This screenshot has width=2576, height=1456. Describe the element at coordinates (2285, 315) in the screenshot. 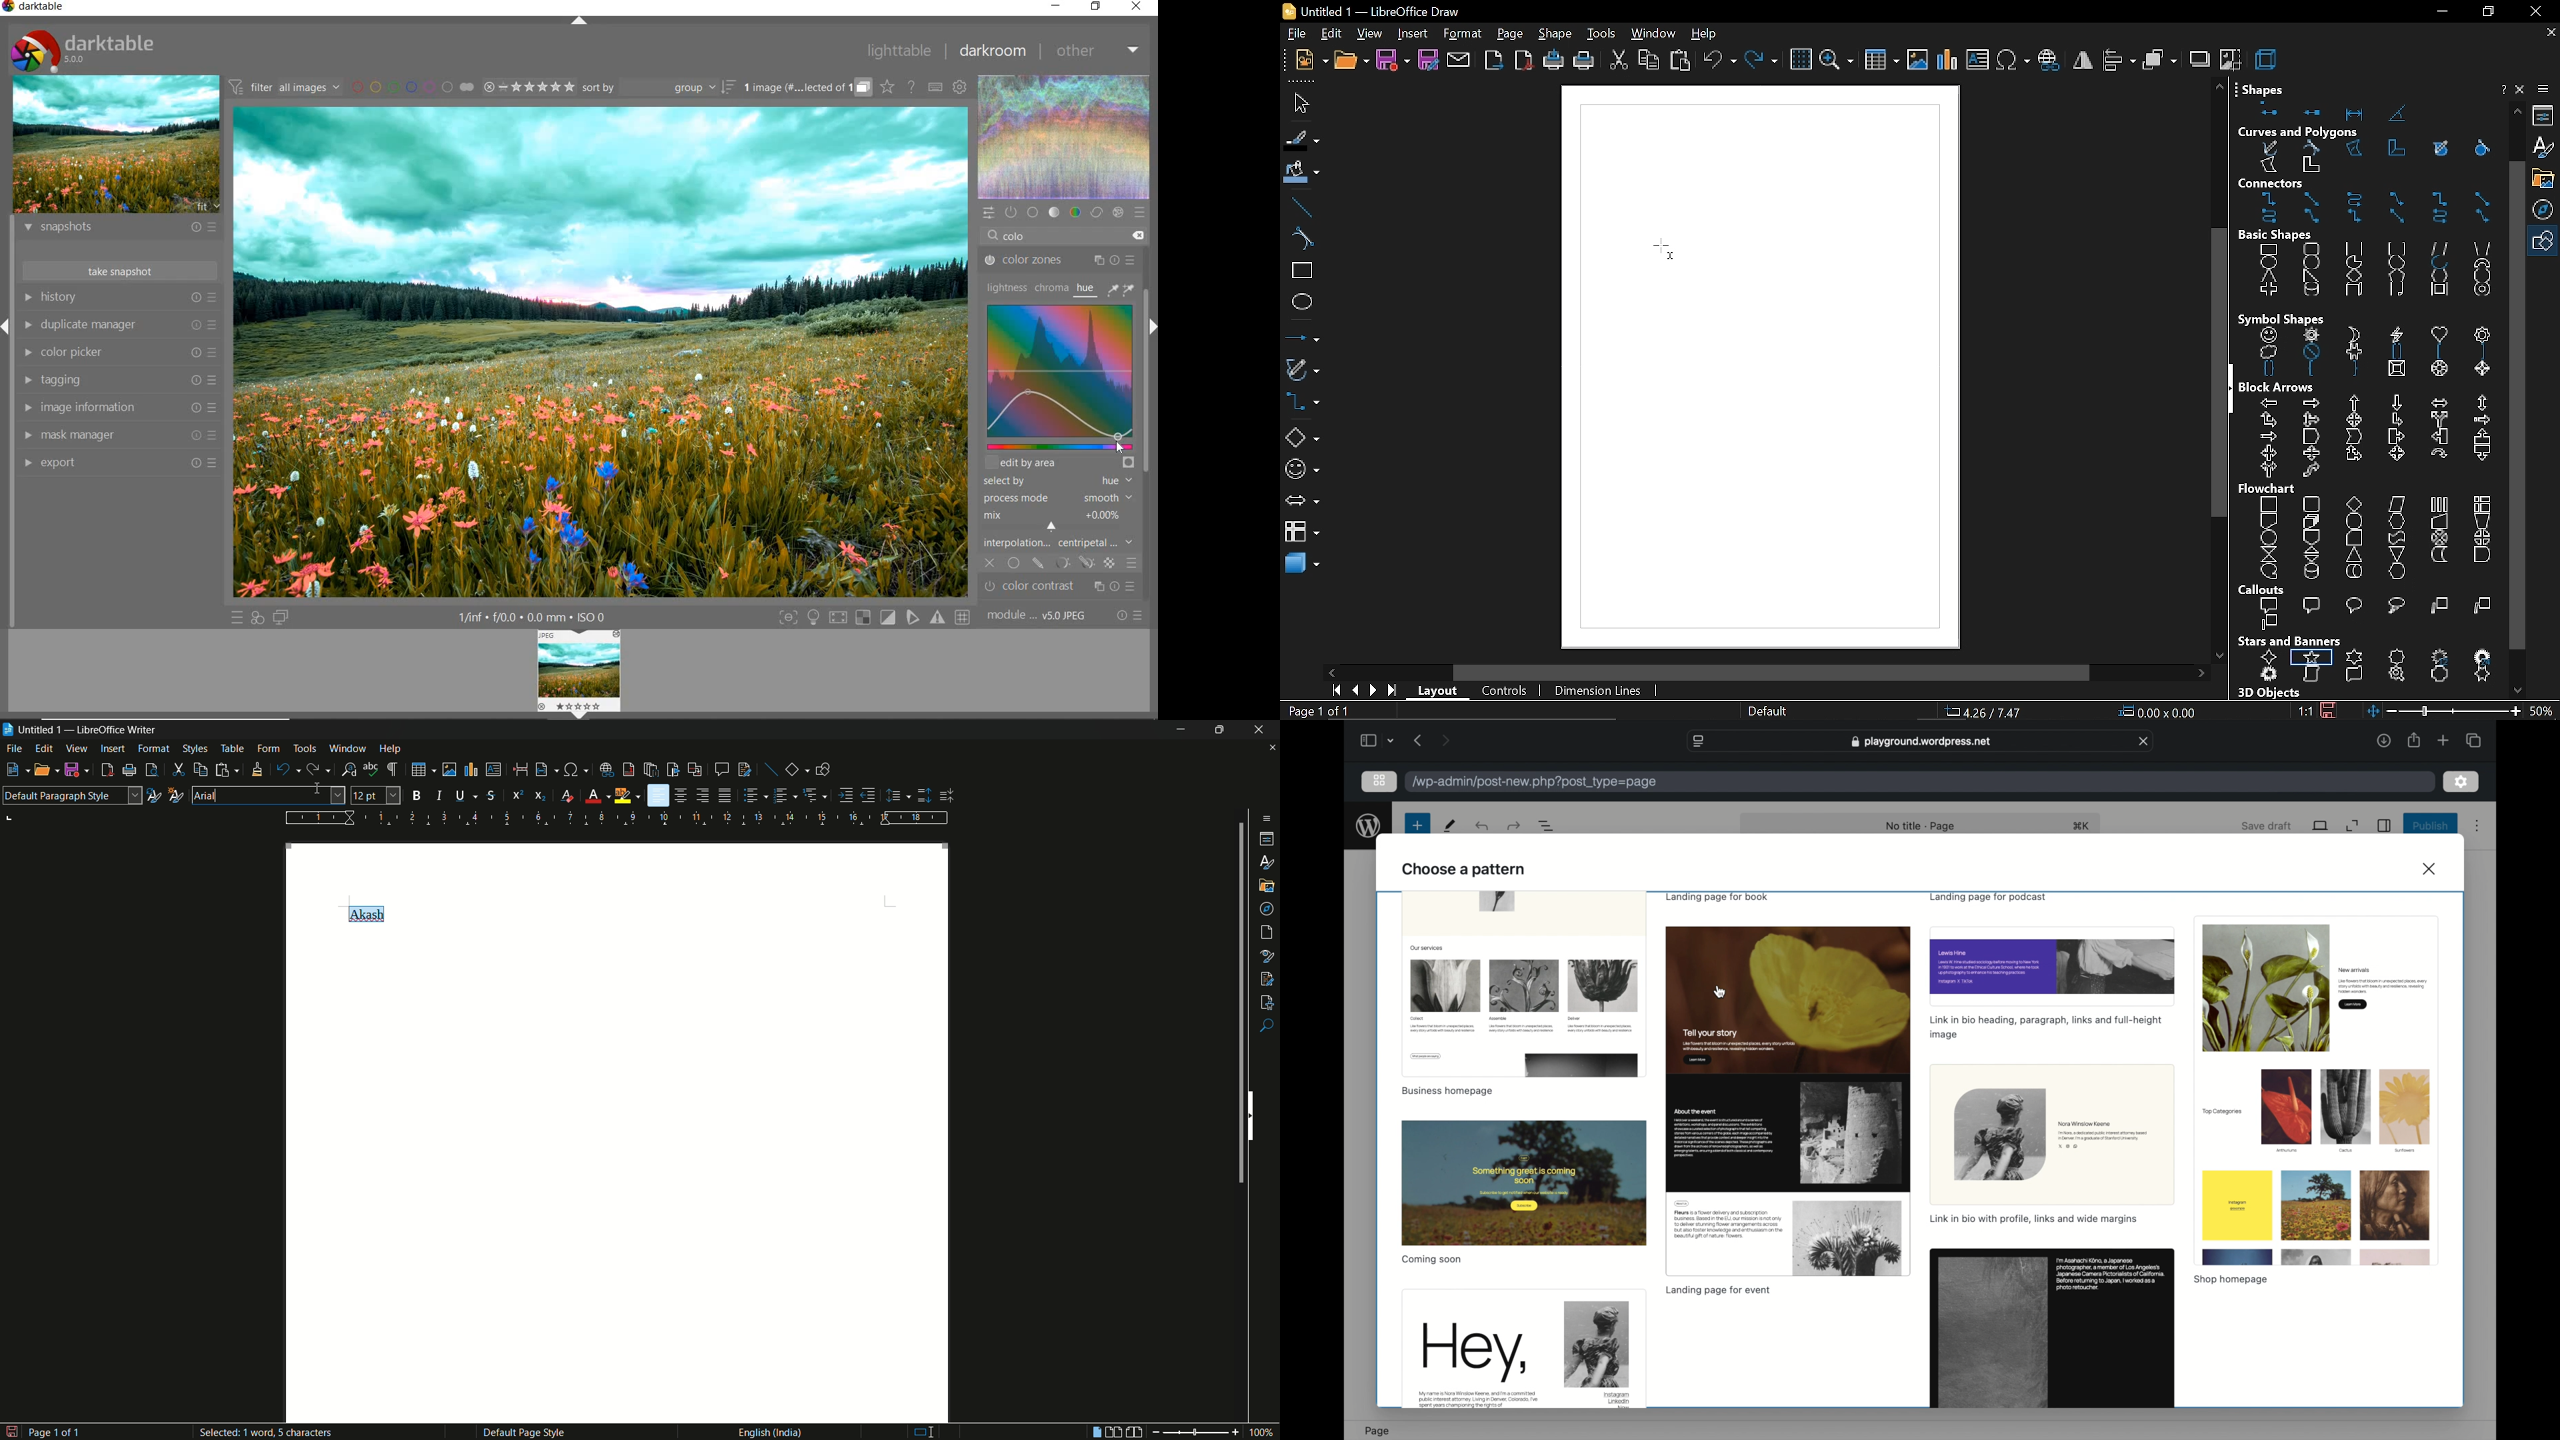

I see `symbol shapes` at that location.